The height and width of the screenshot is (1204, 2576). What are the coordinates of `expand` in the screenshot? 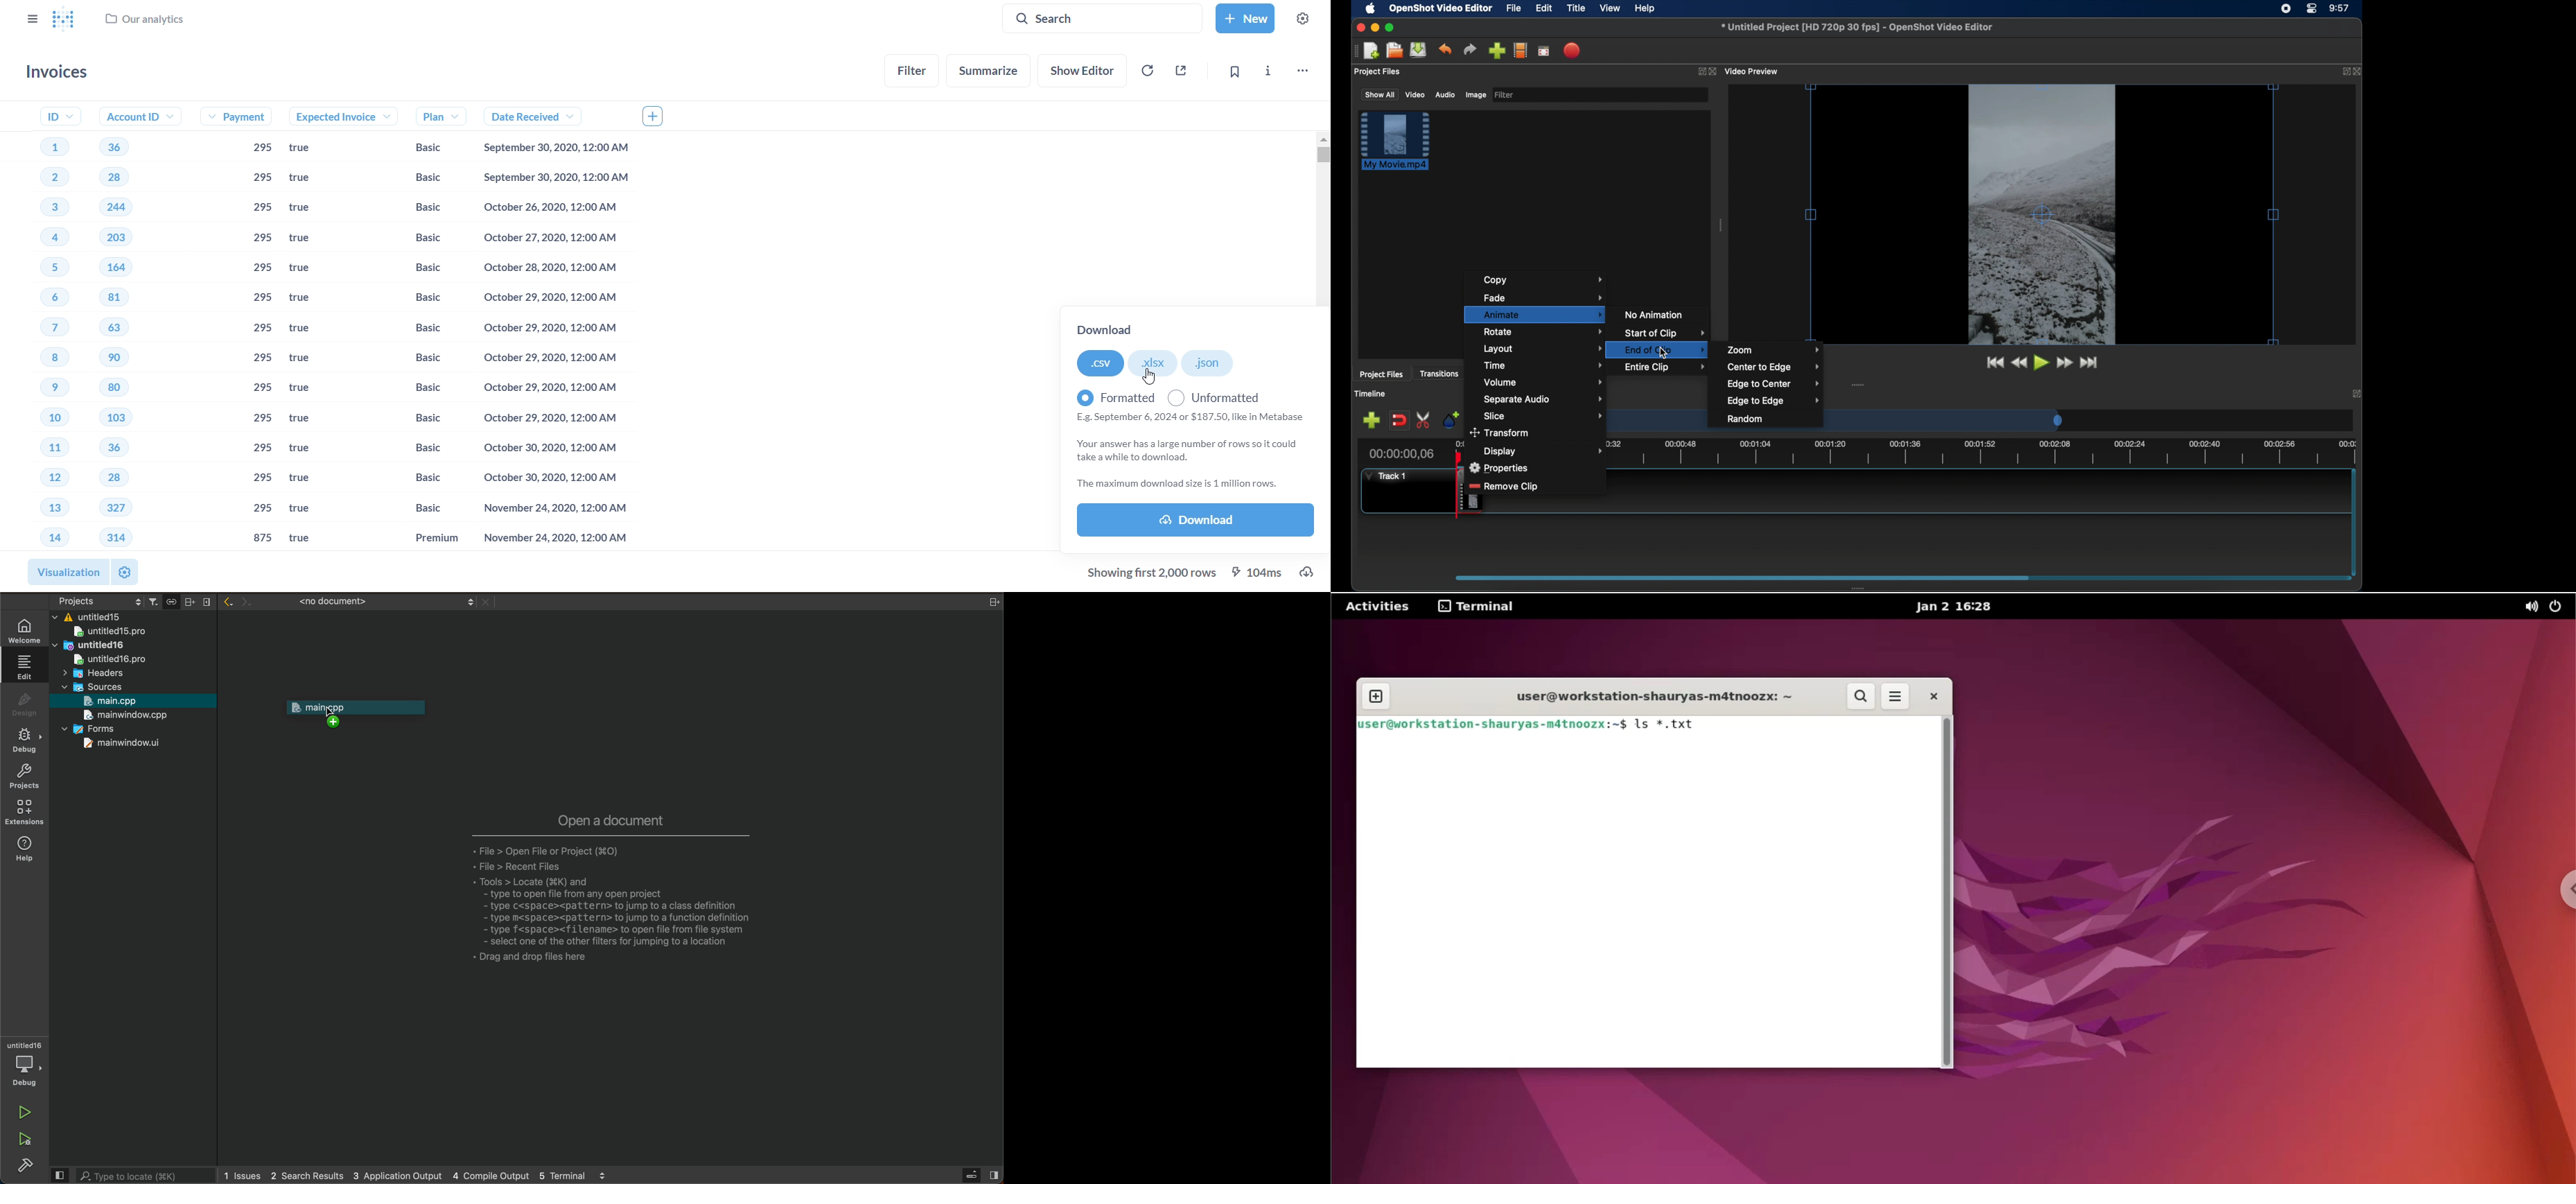 It's located at (1700, 72).